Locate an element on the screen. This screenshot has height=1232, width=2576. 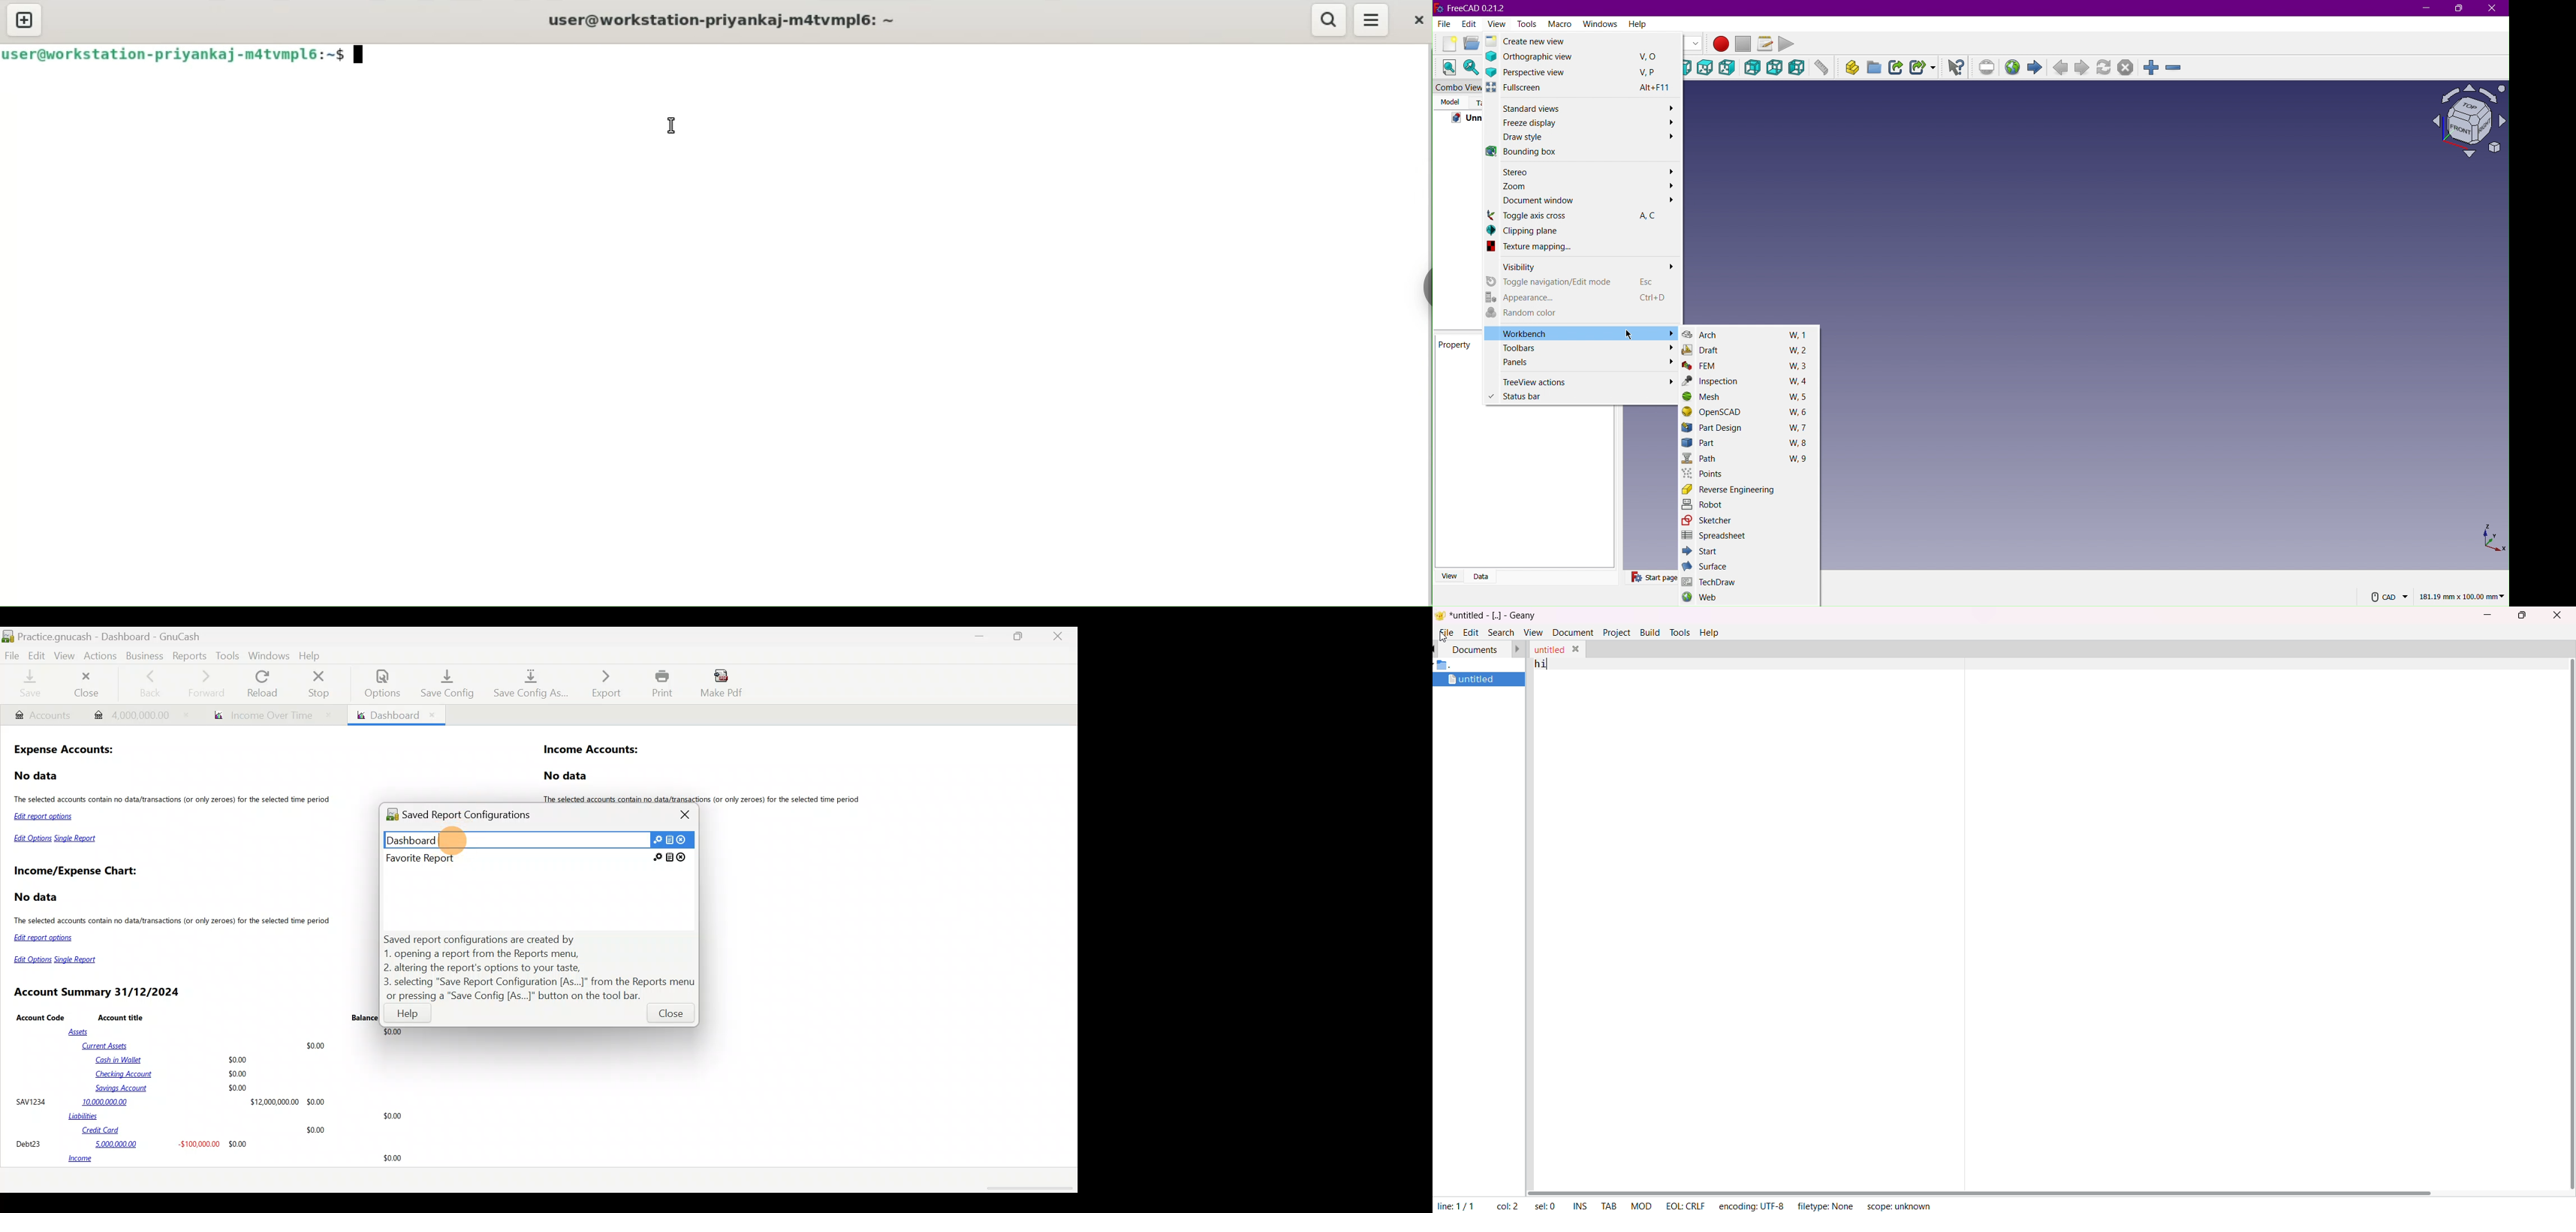
Account is located at coordinates (42, 715).